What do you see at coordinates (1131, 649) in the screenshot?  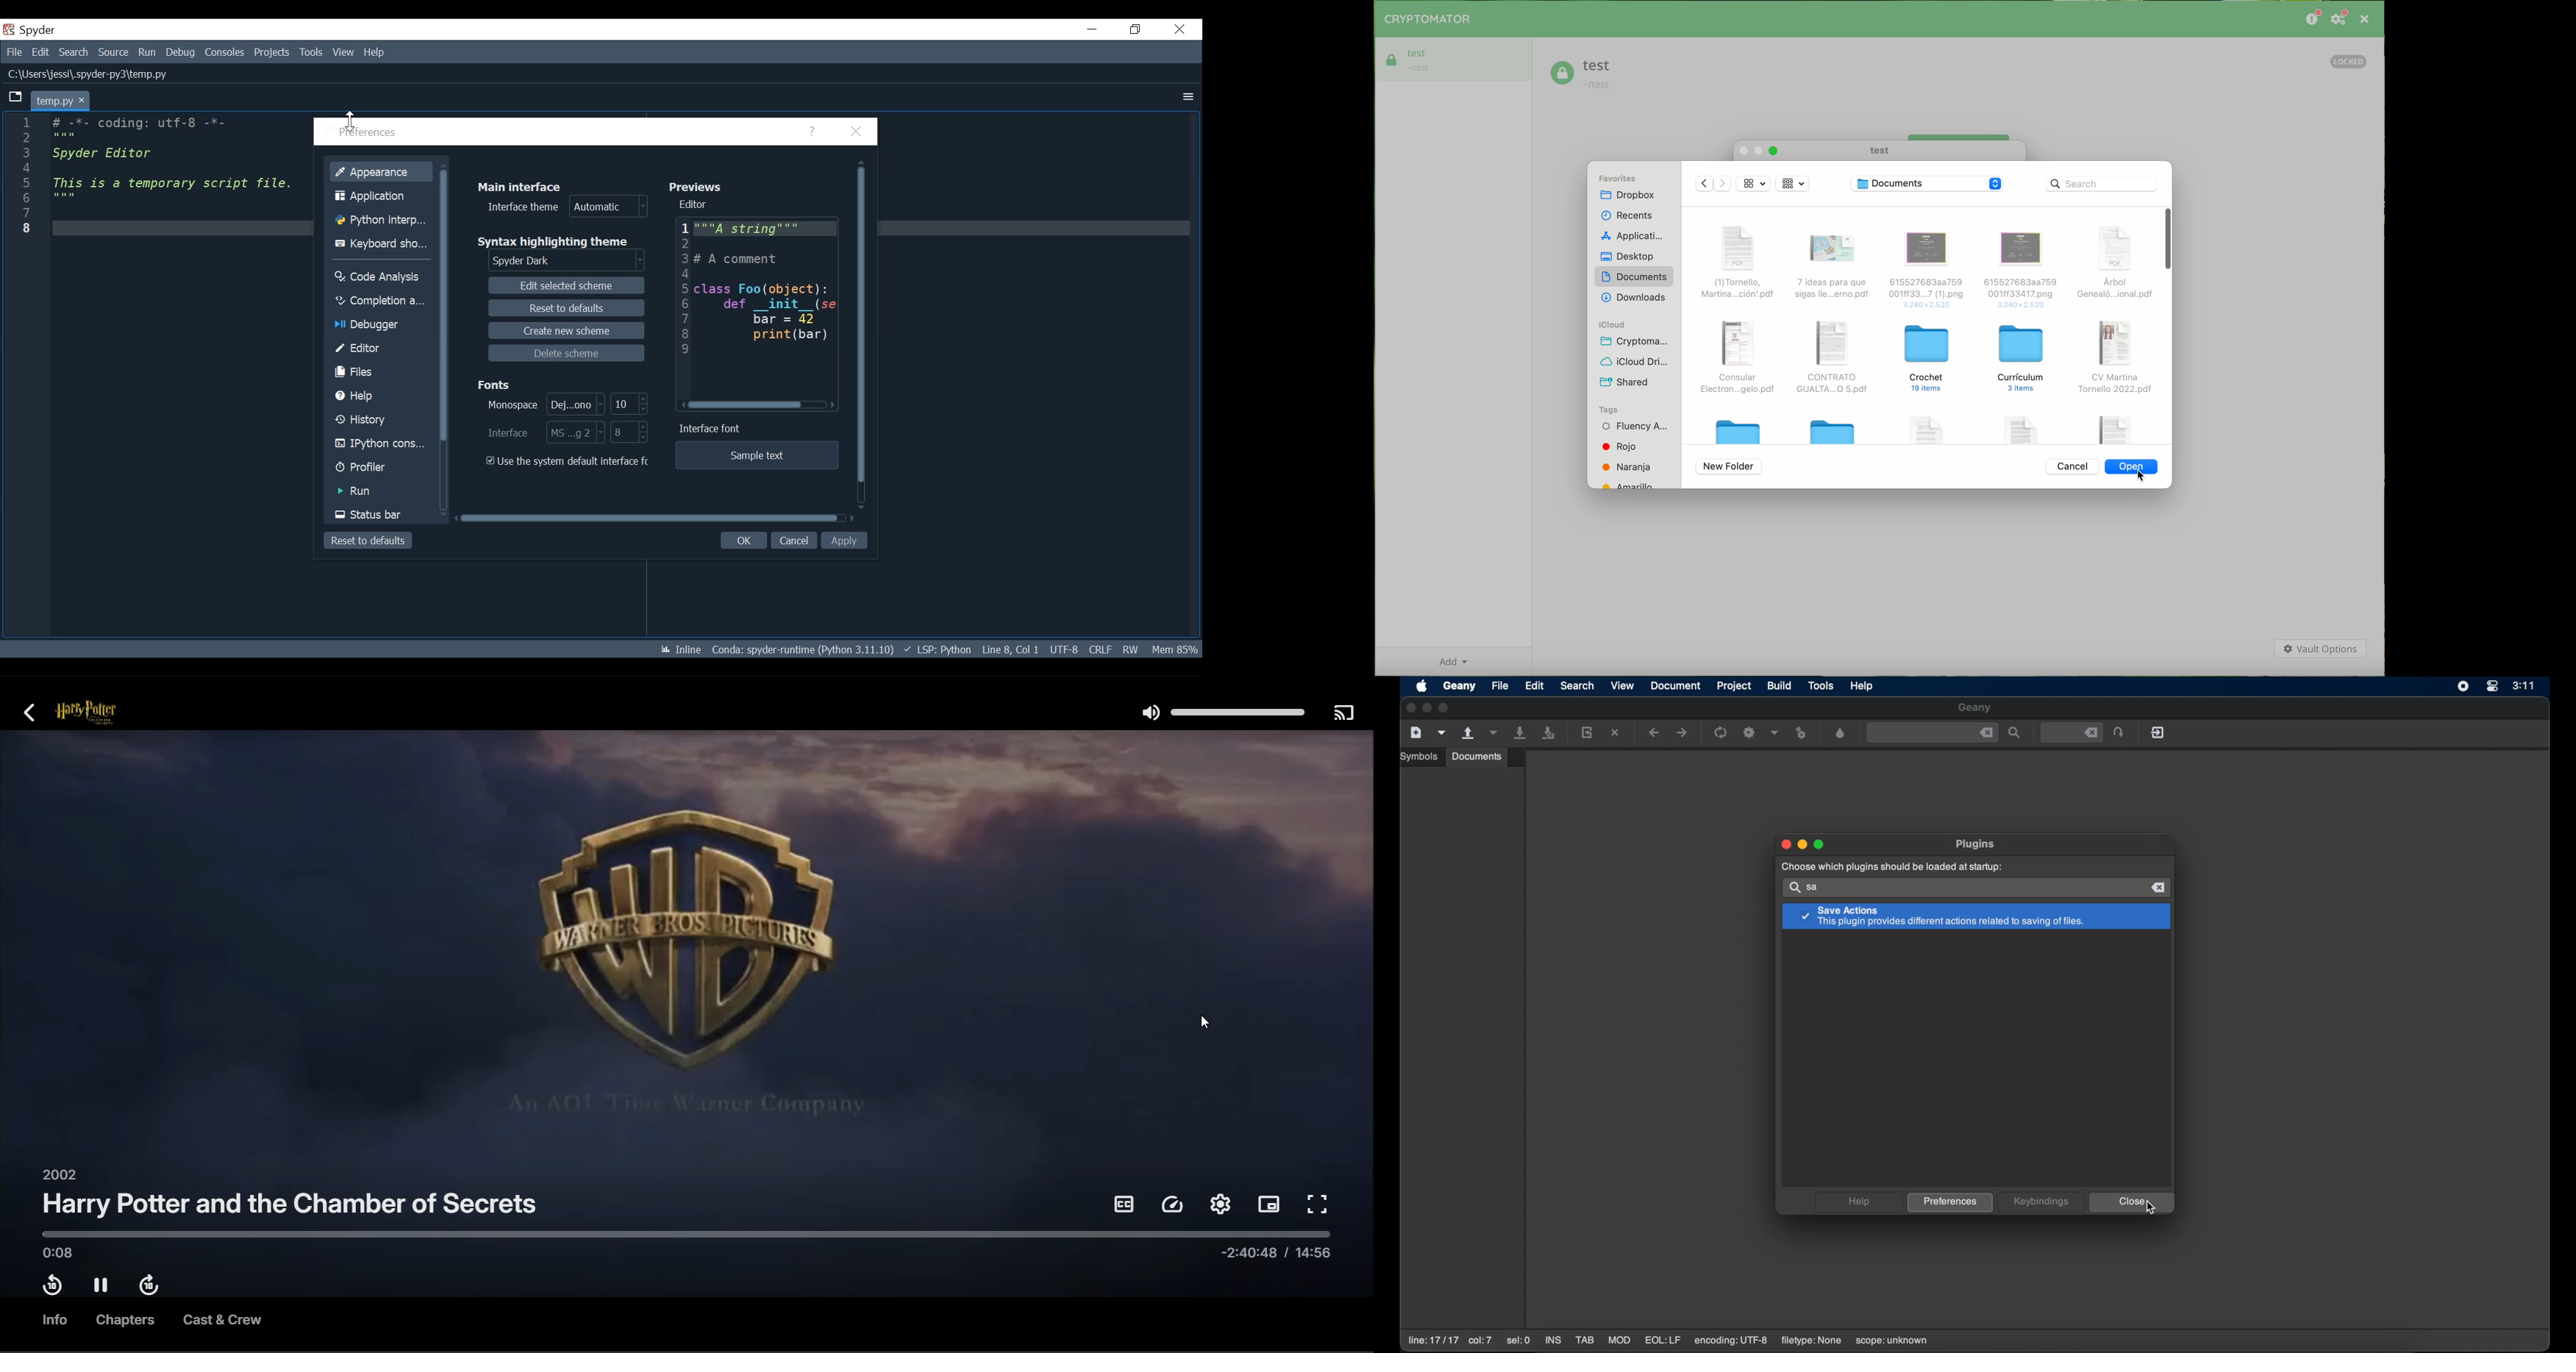 I see `File Permission` at bounding box center [1131, 649].